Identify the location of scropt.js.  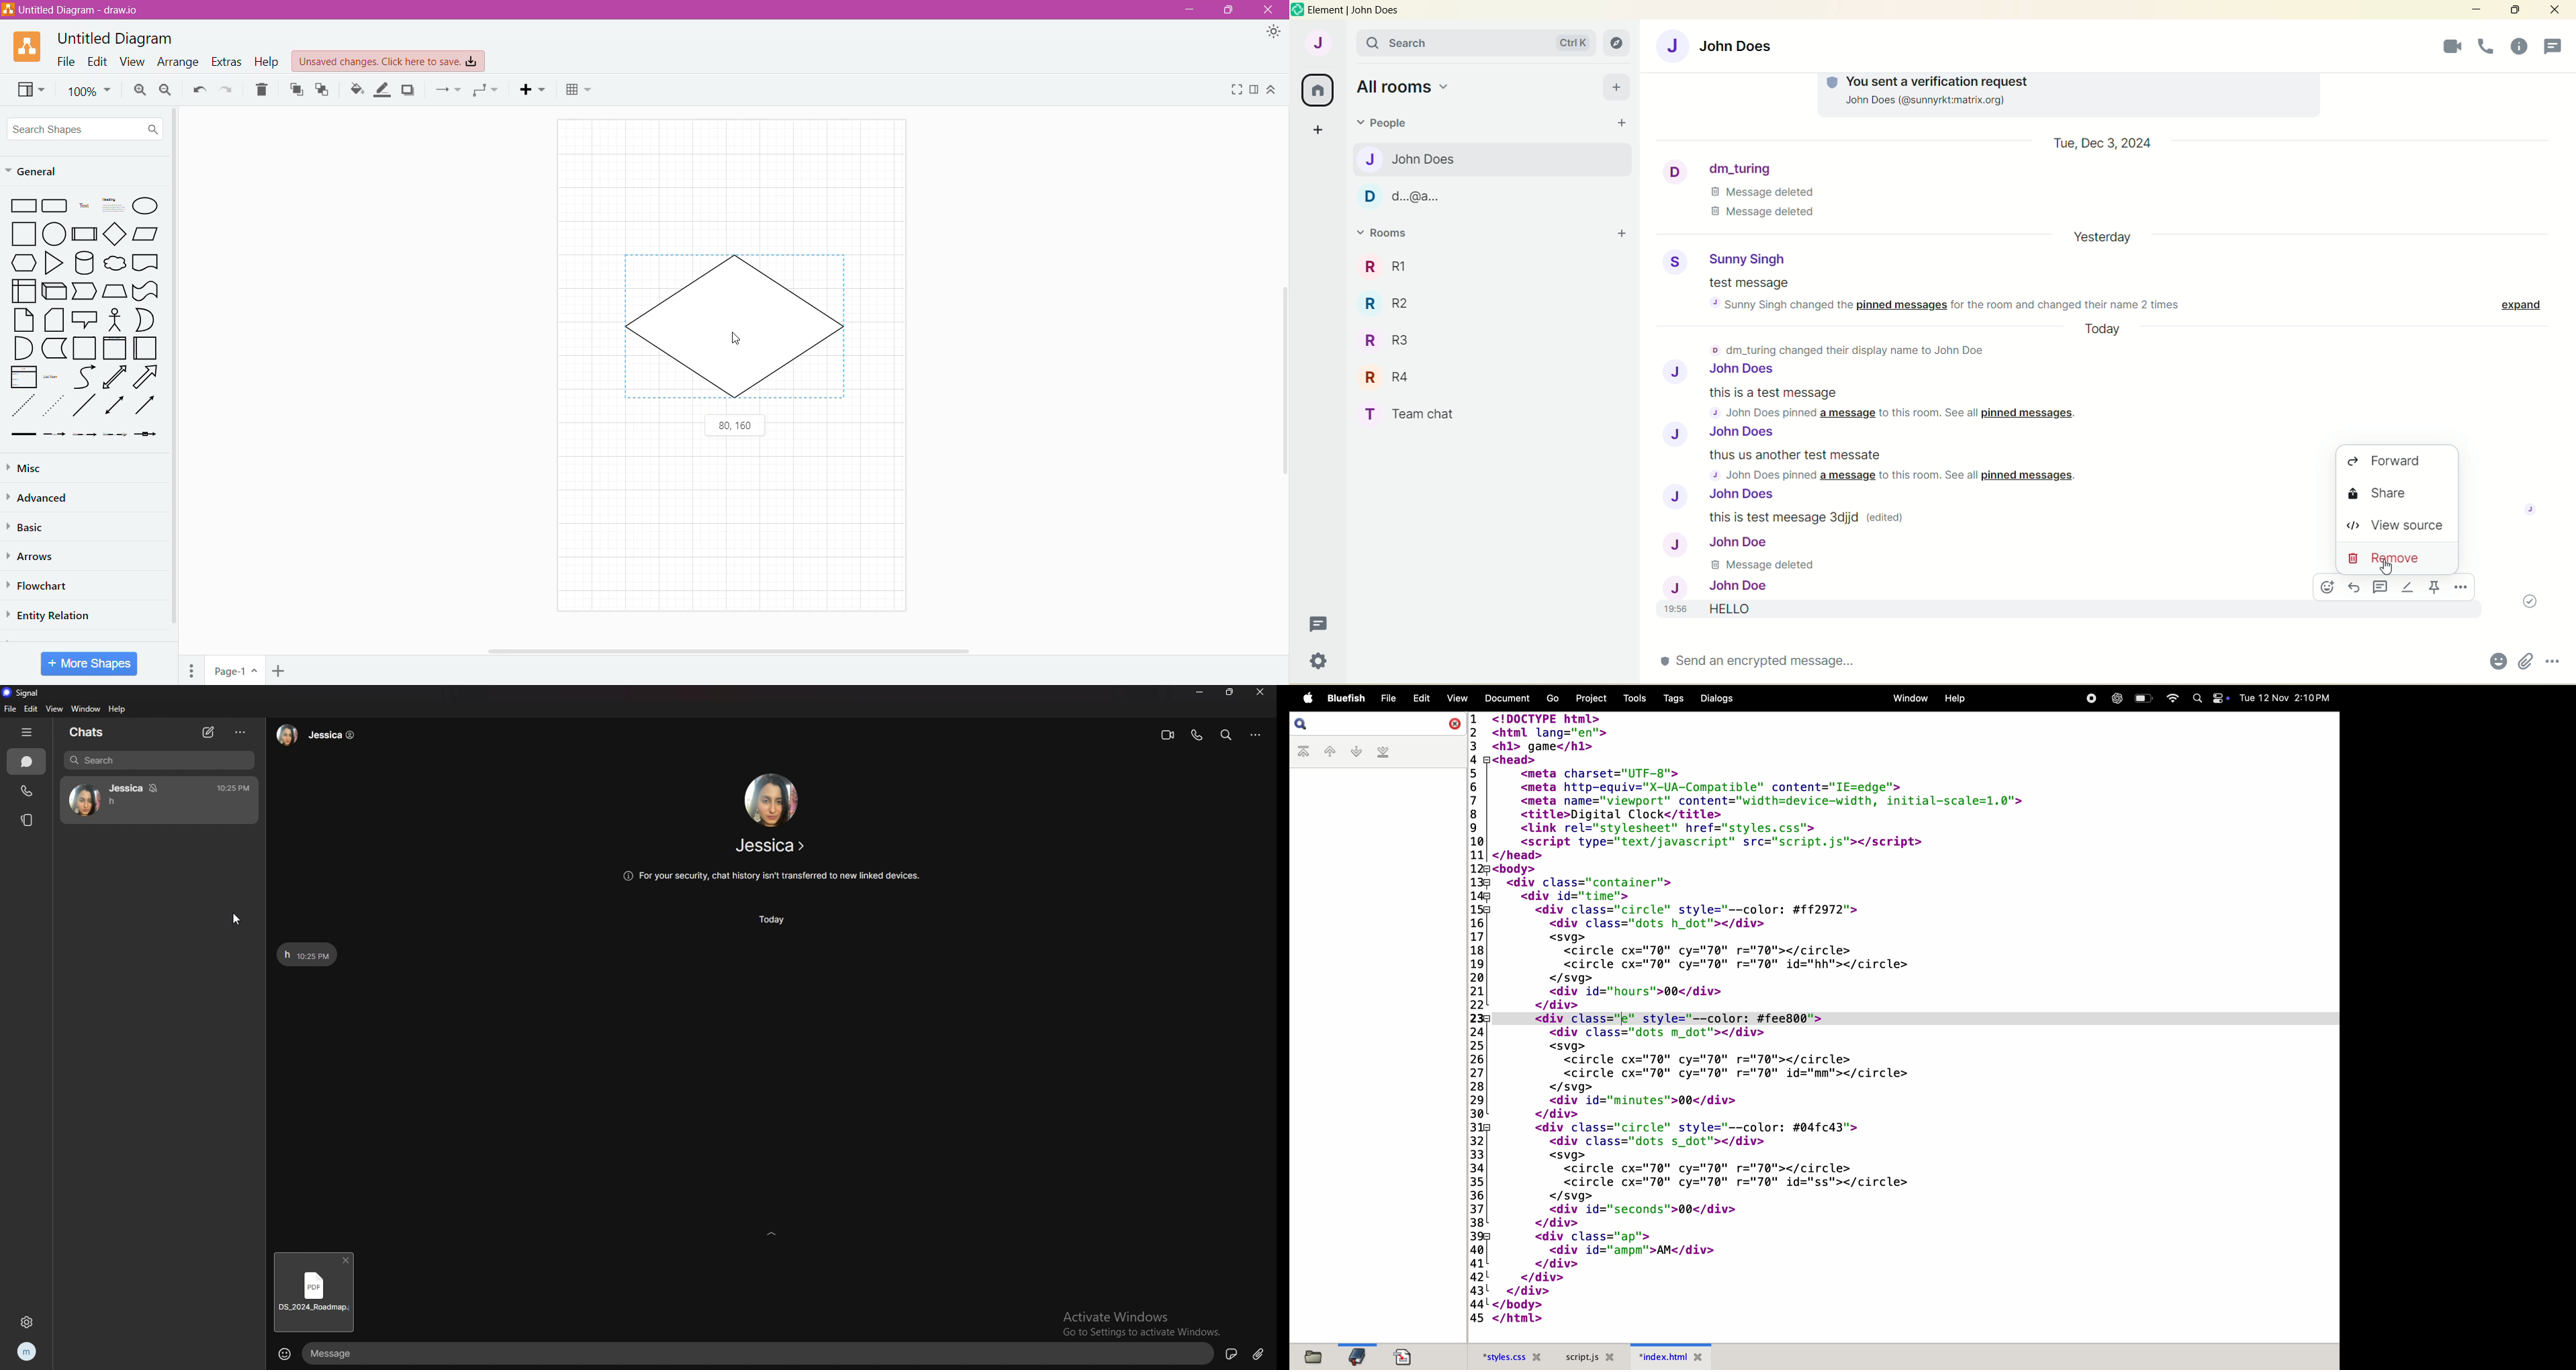
(1588, 1357).